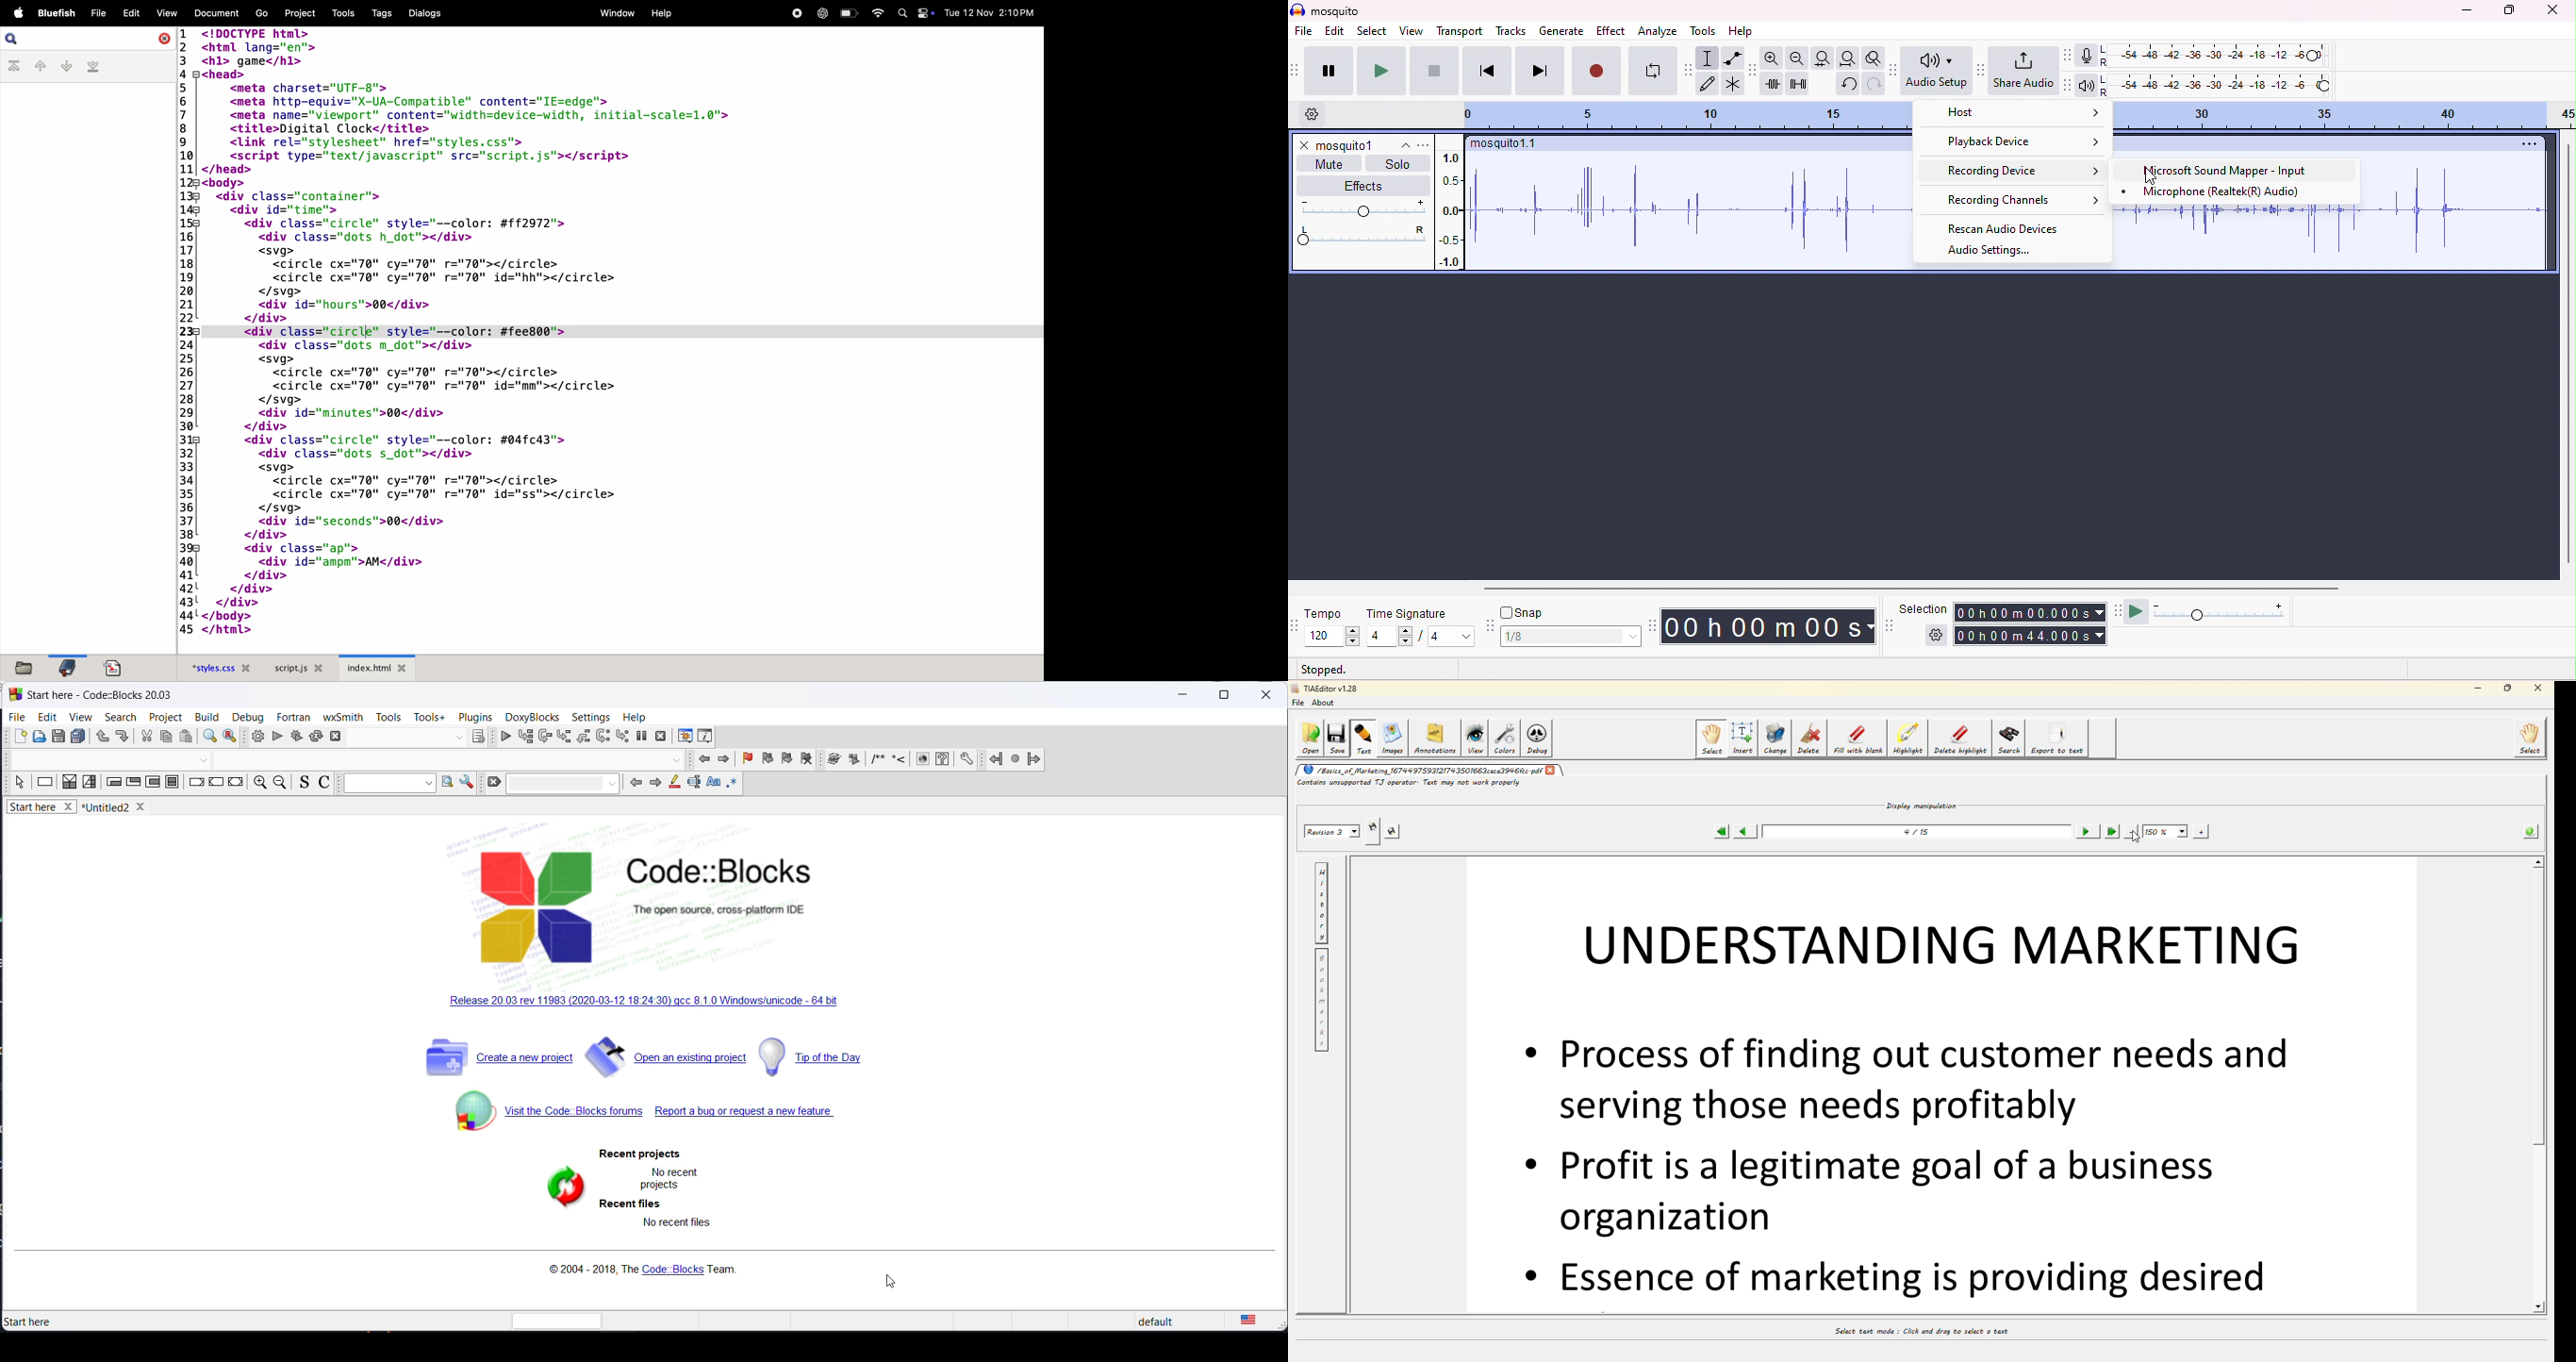  Describe the element at coordinates (205, 715) in the screenshot. I see `Build` at that location.